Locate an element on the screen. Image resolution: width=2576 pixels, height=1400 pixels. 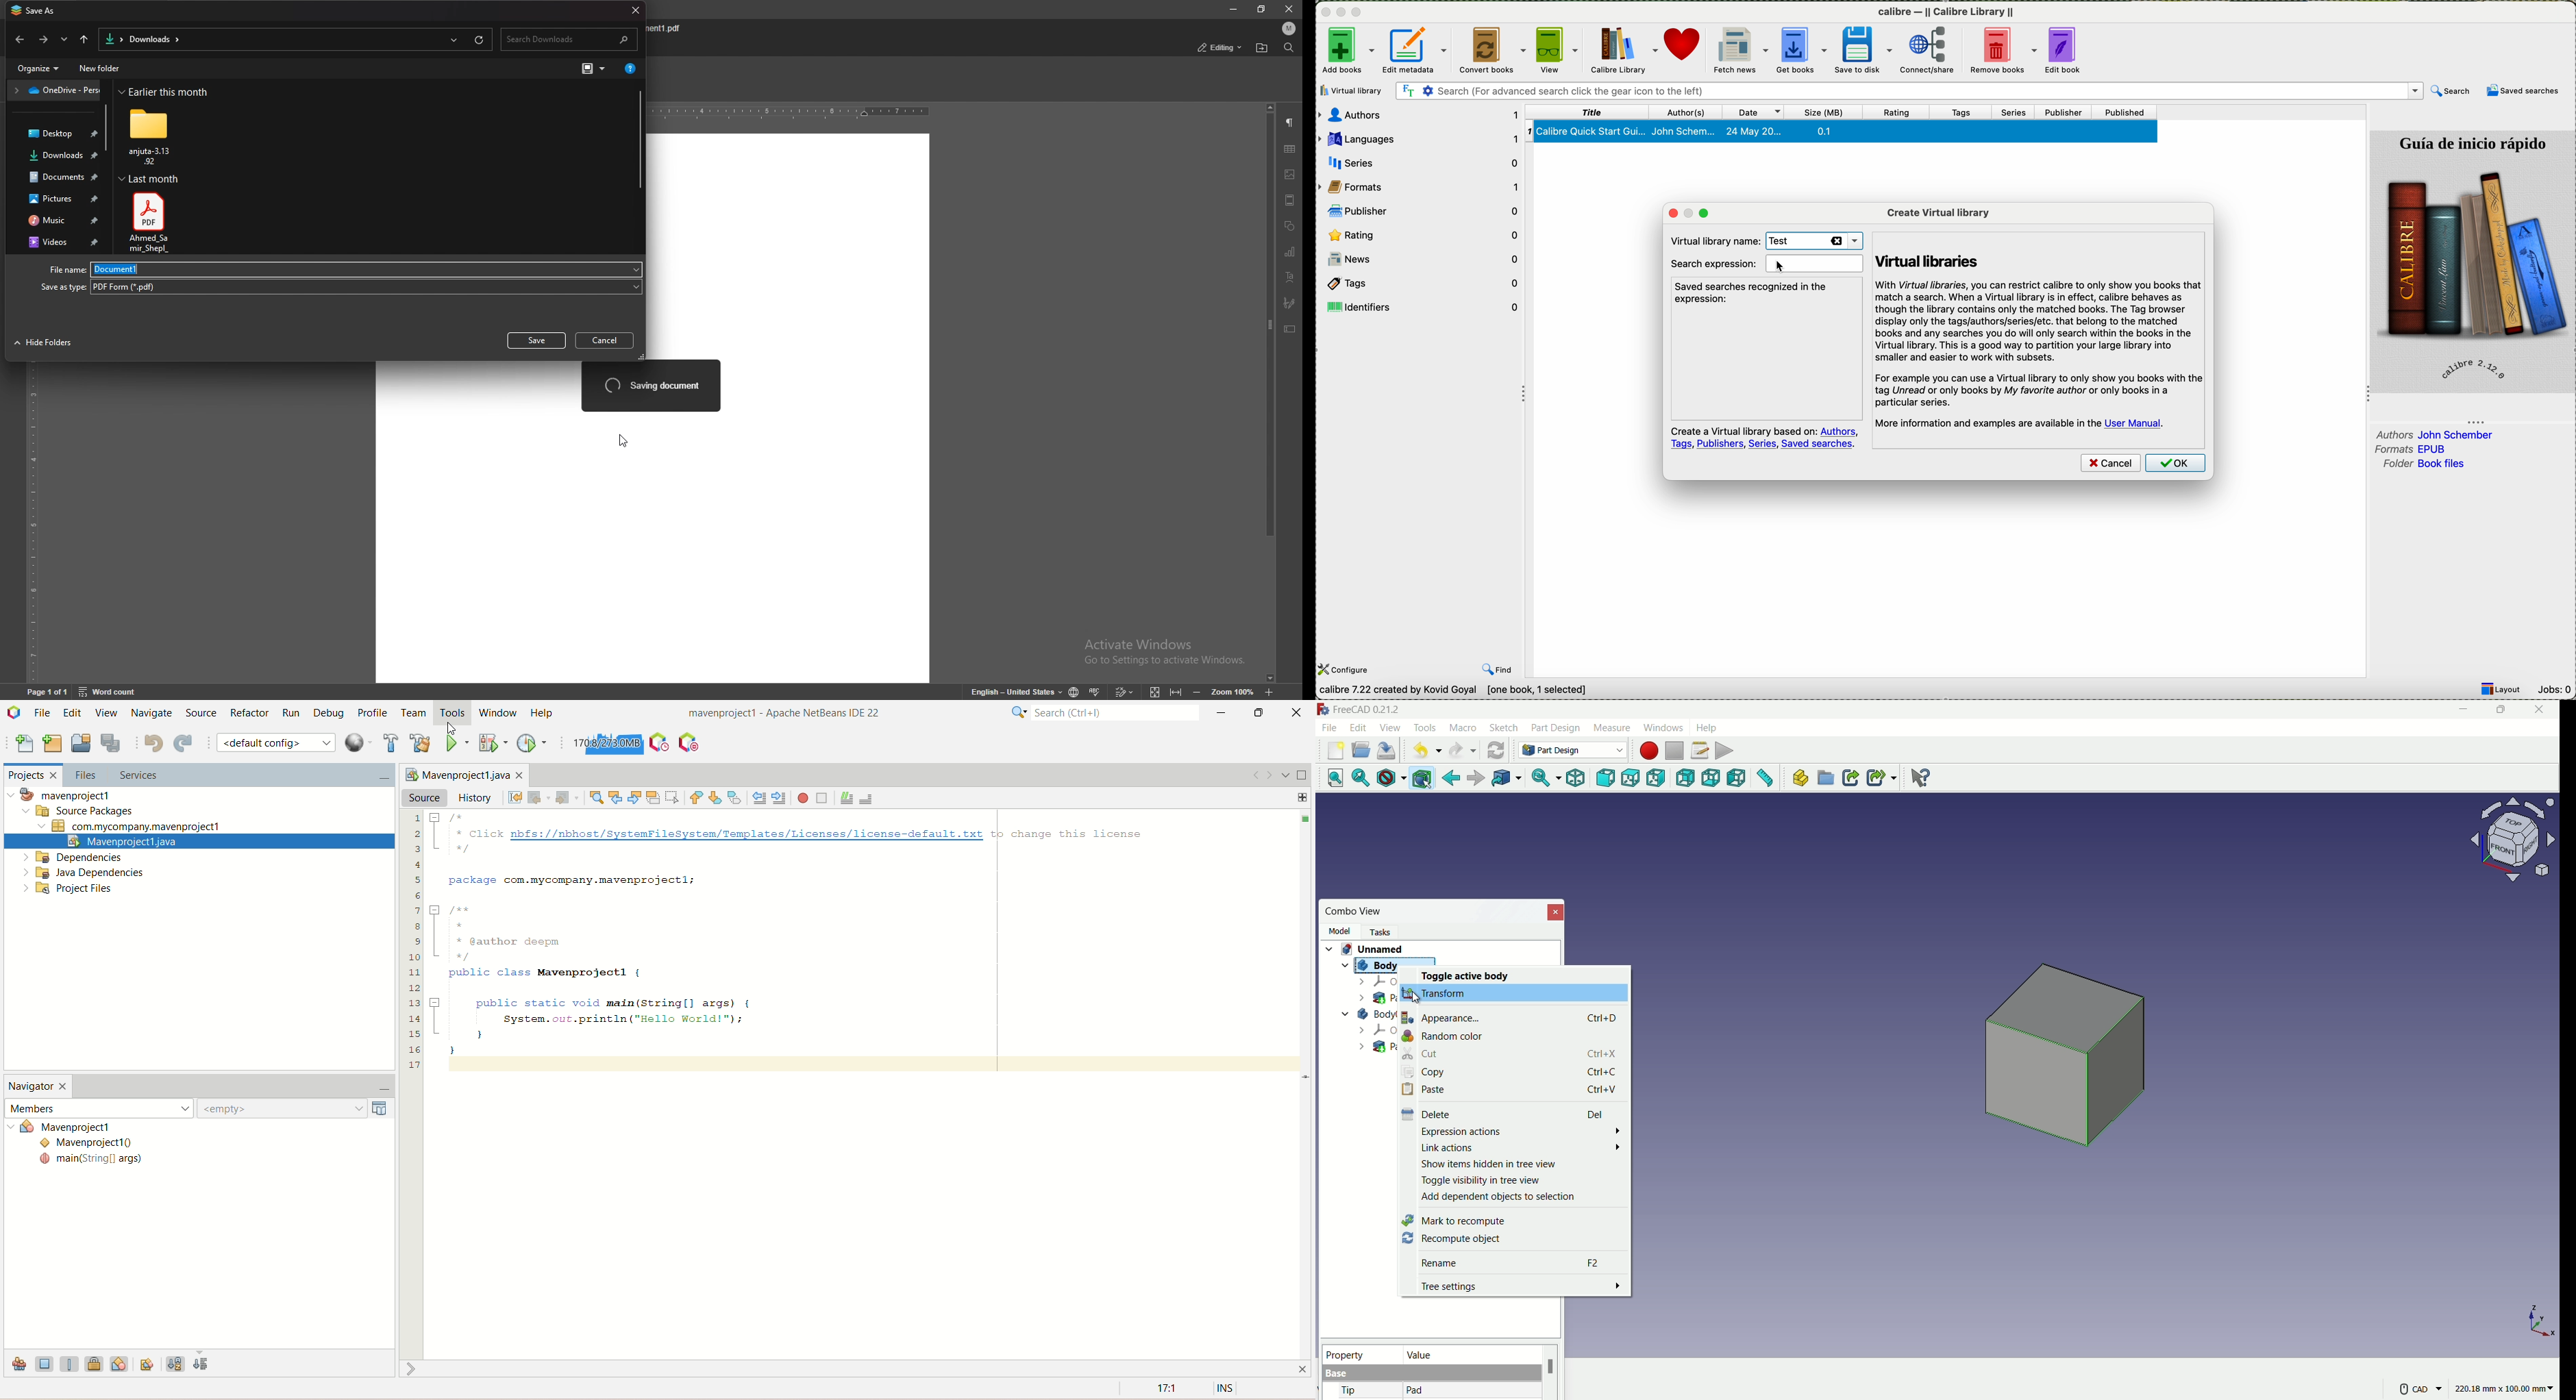
maximize popup is located at coordinates (1709, 213).